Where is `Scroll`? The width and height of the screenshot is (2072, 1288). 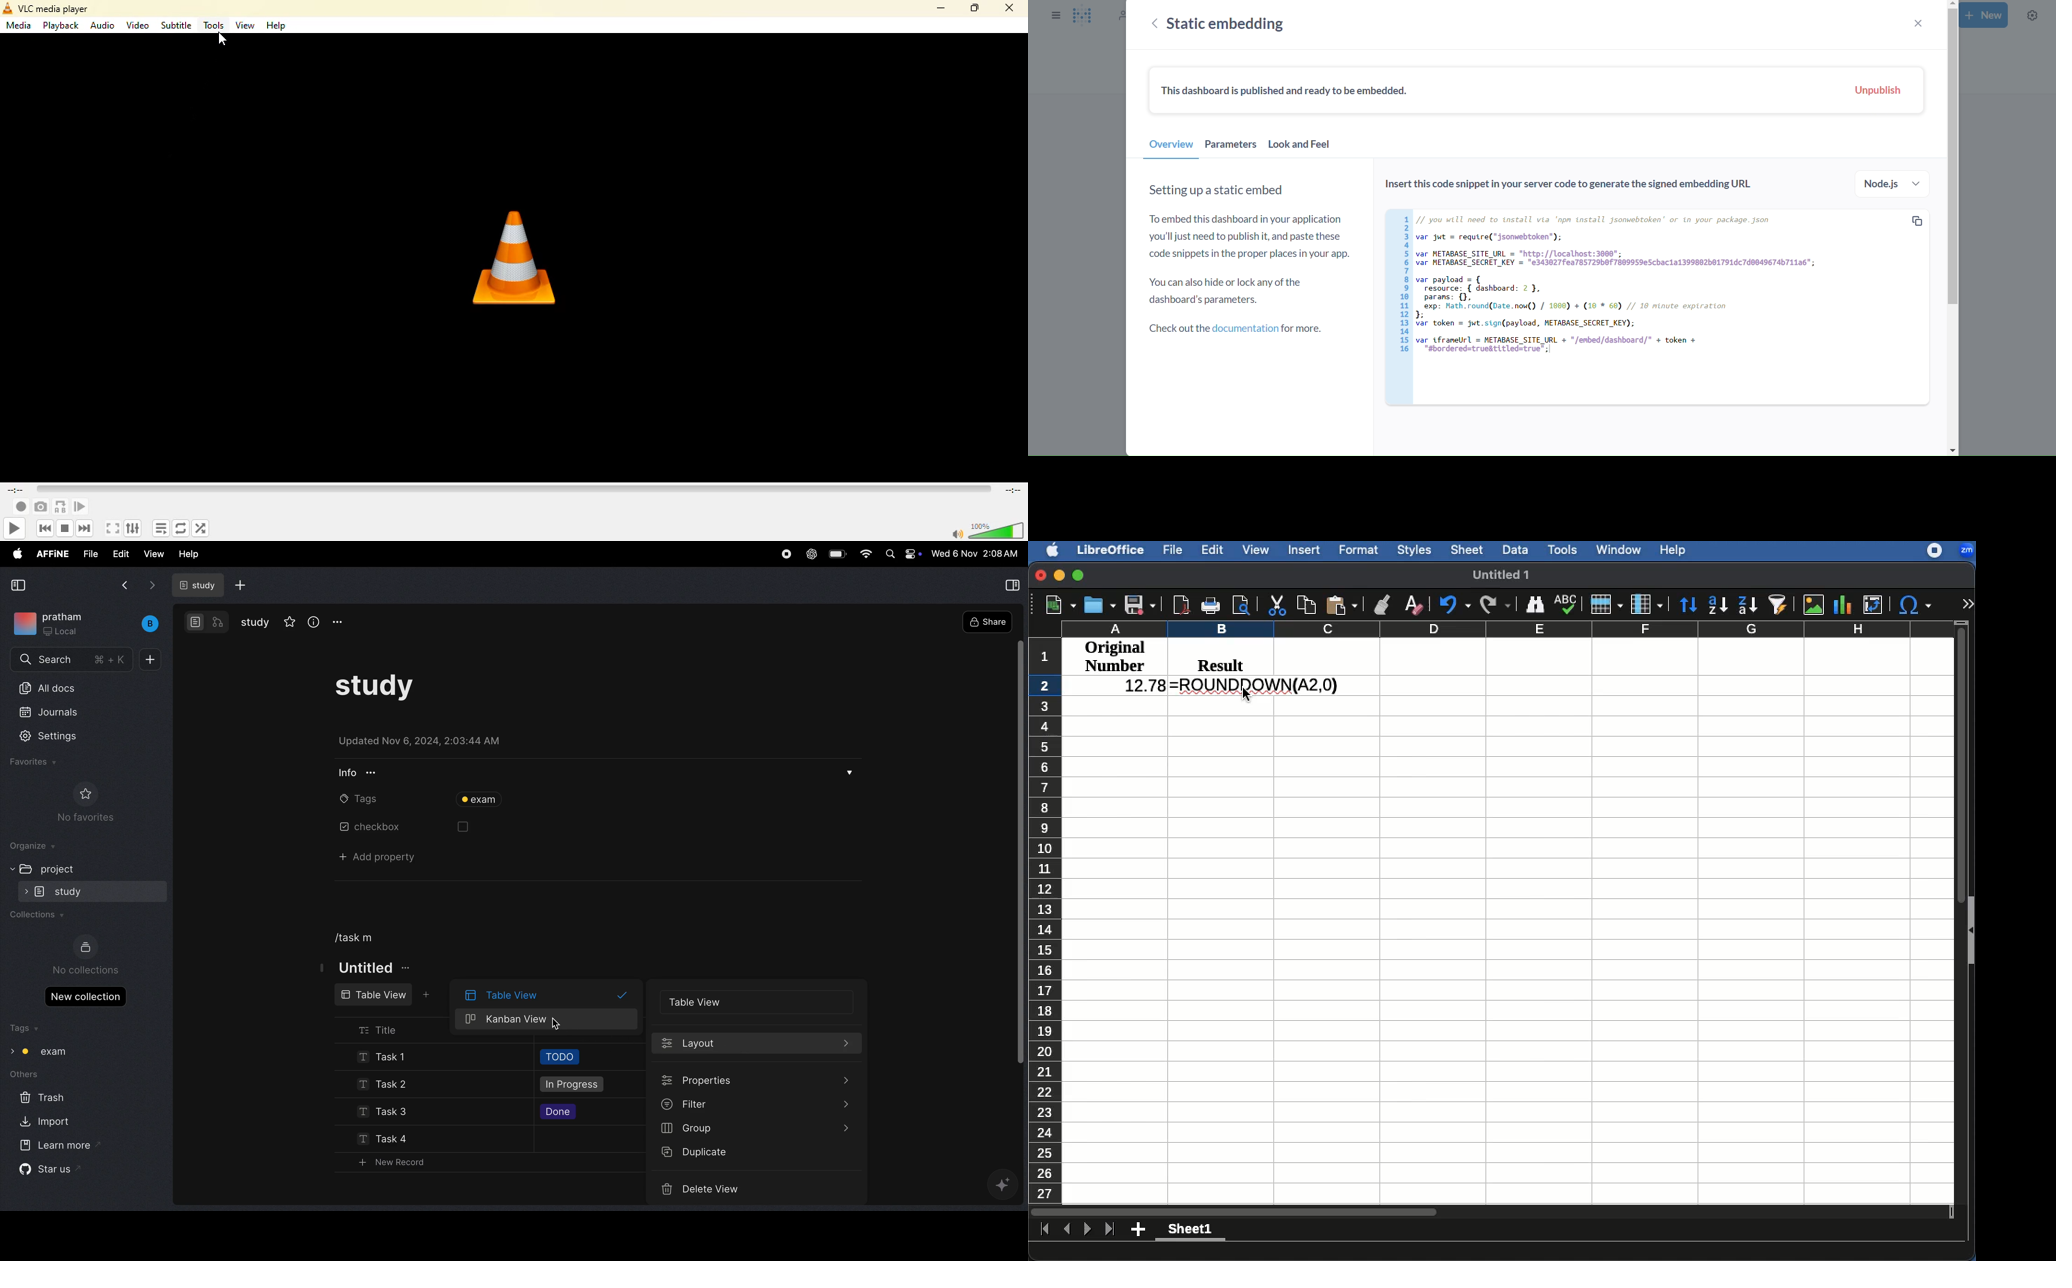
Scroll is located at coordinates (1963, 910).